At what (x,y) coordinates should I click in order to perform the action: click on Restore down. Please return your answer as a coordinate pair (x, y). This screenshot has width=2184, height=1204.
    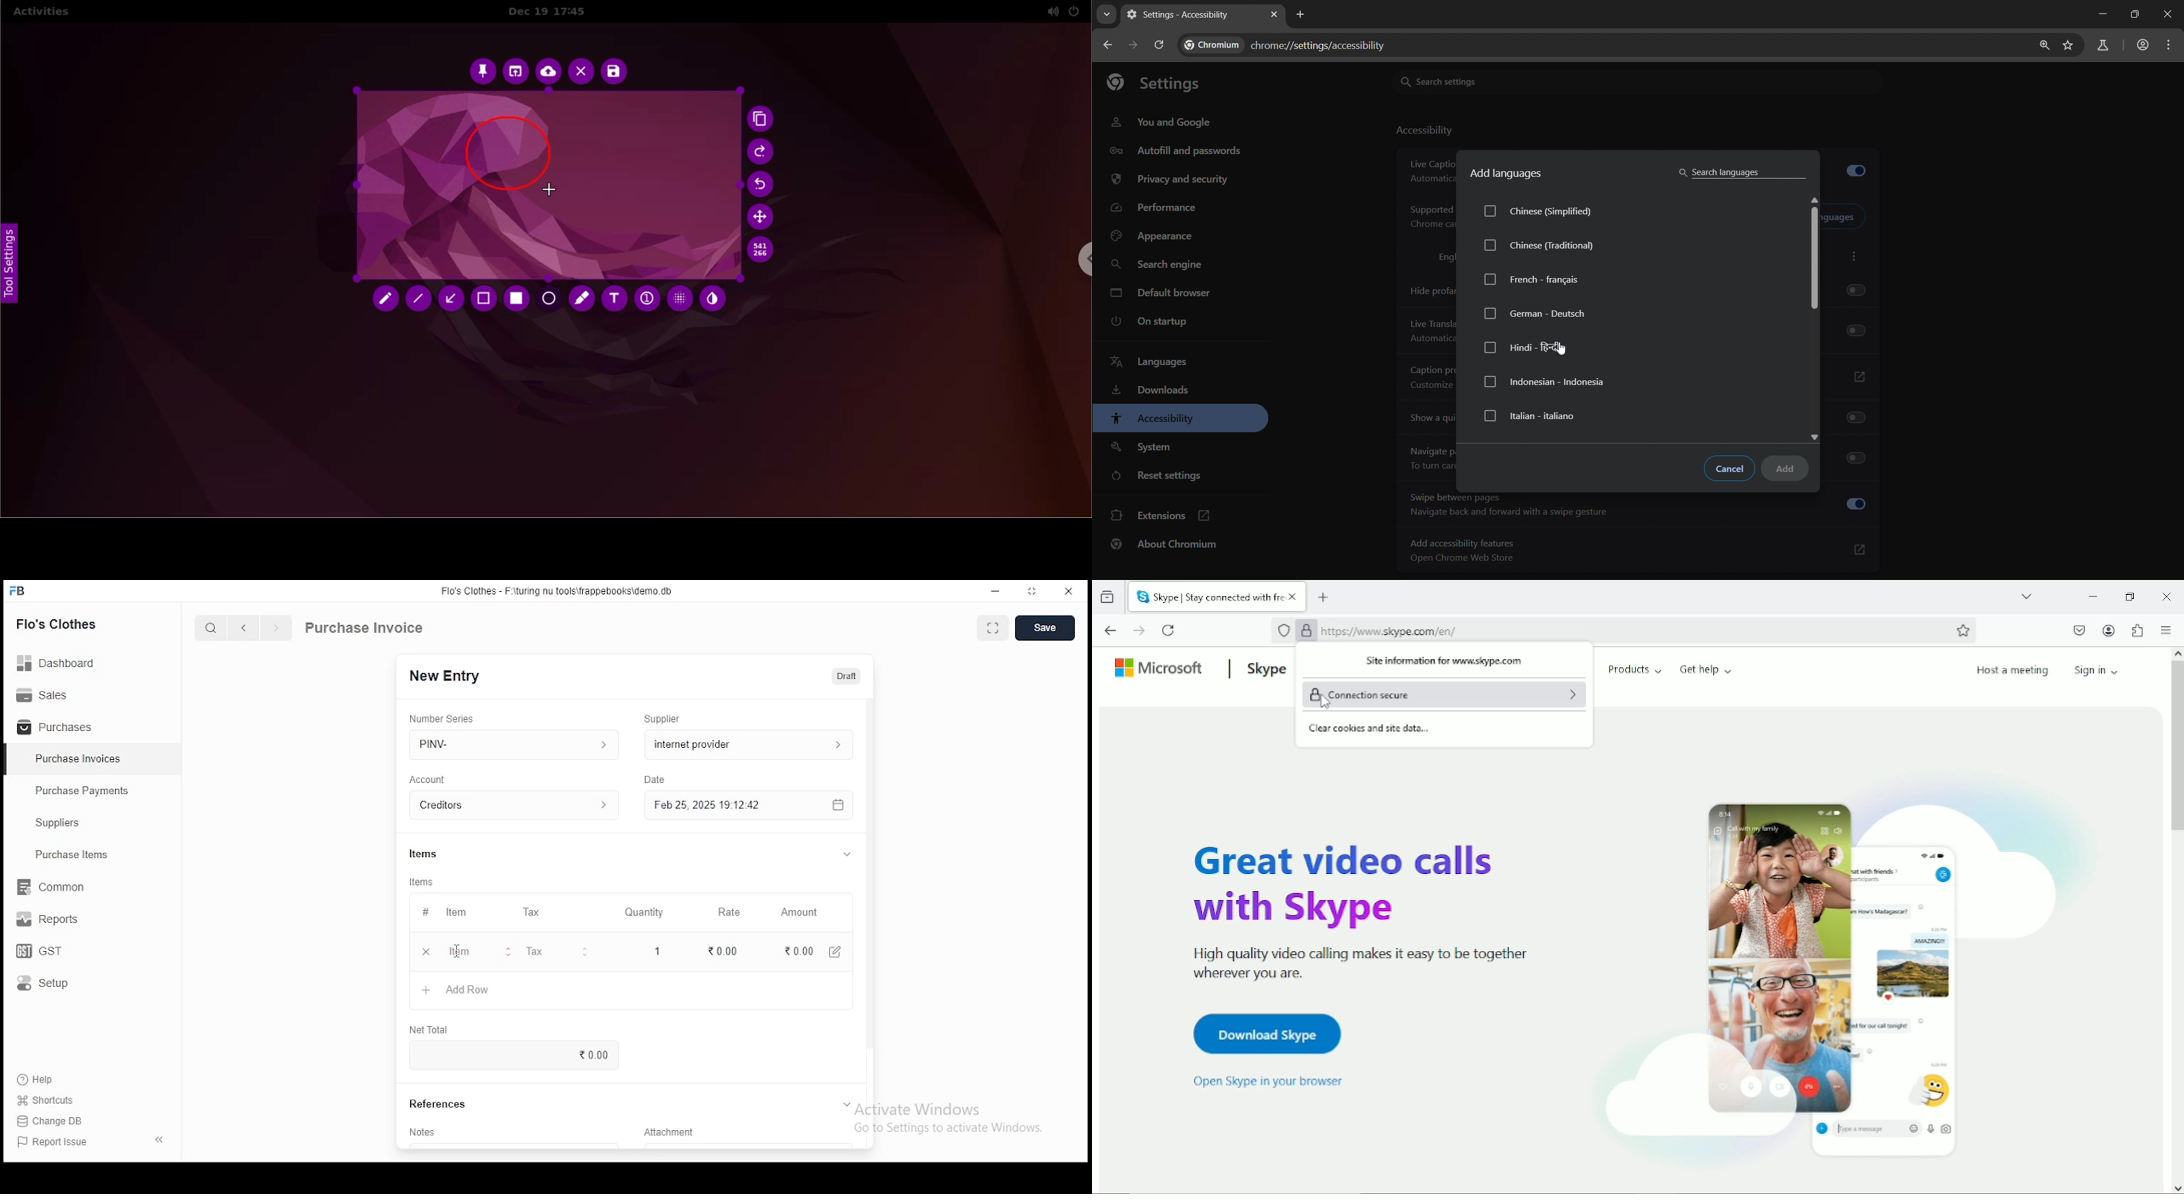
    Looking at the image, I should click on (2129, 596).